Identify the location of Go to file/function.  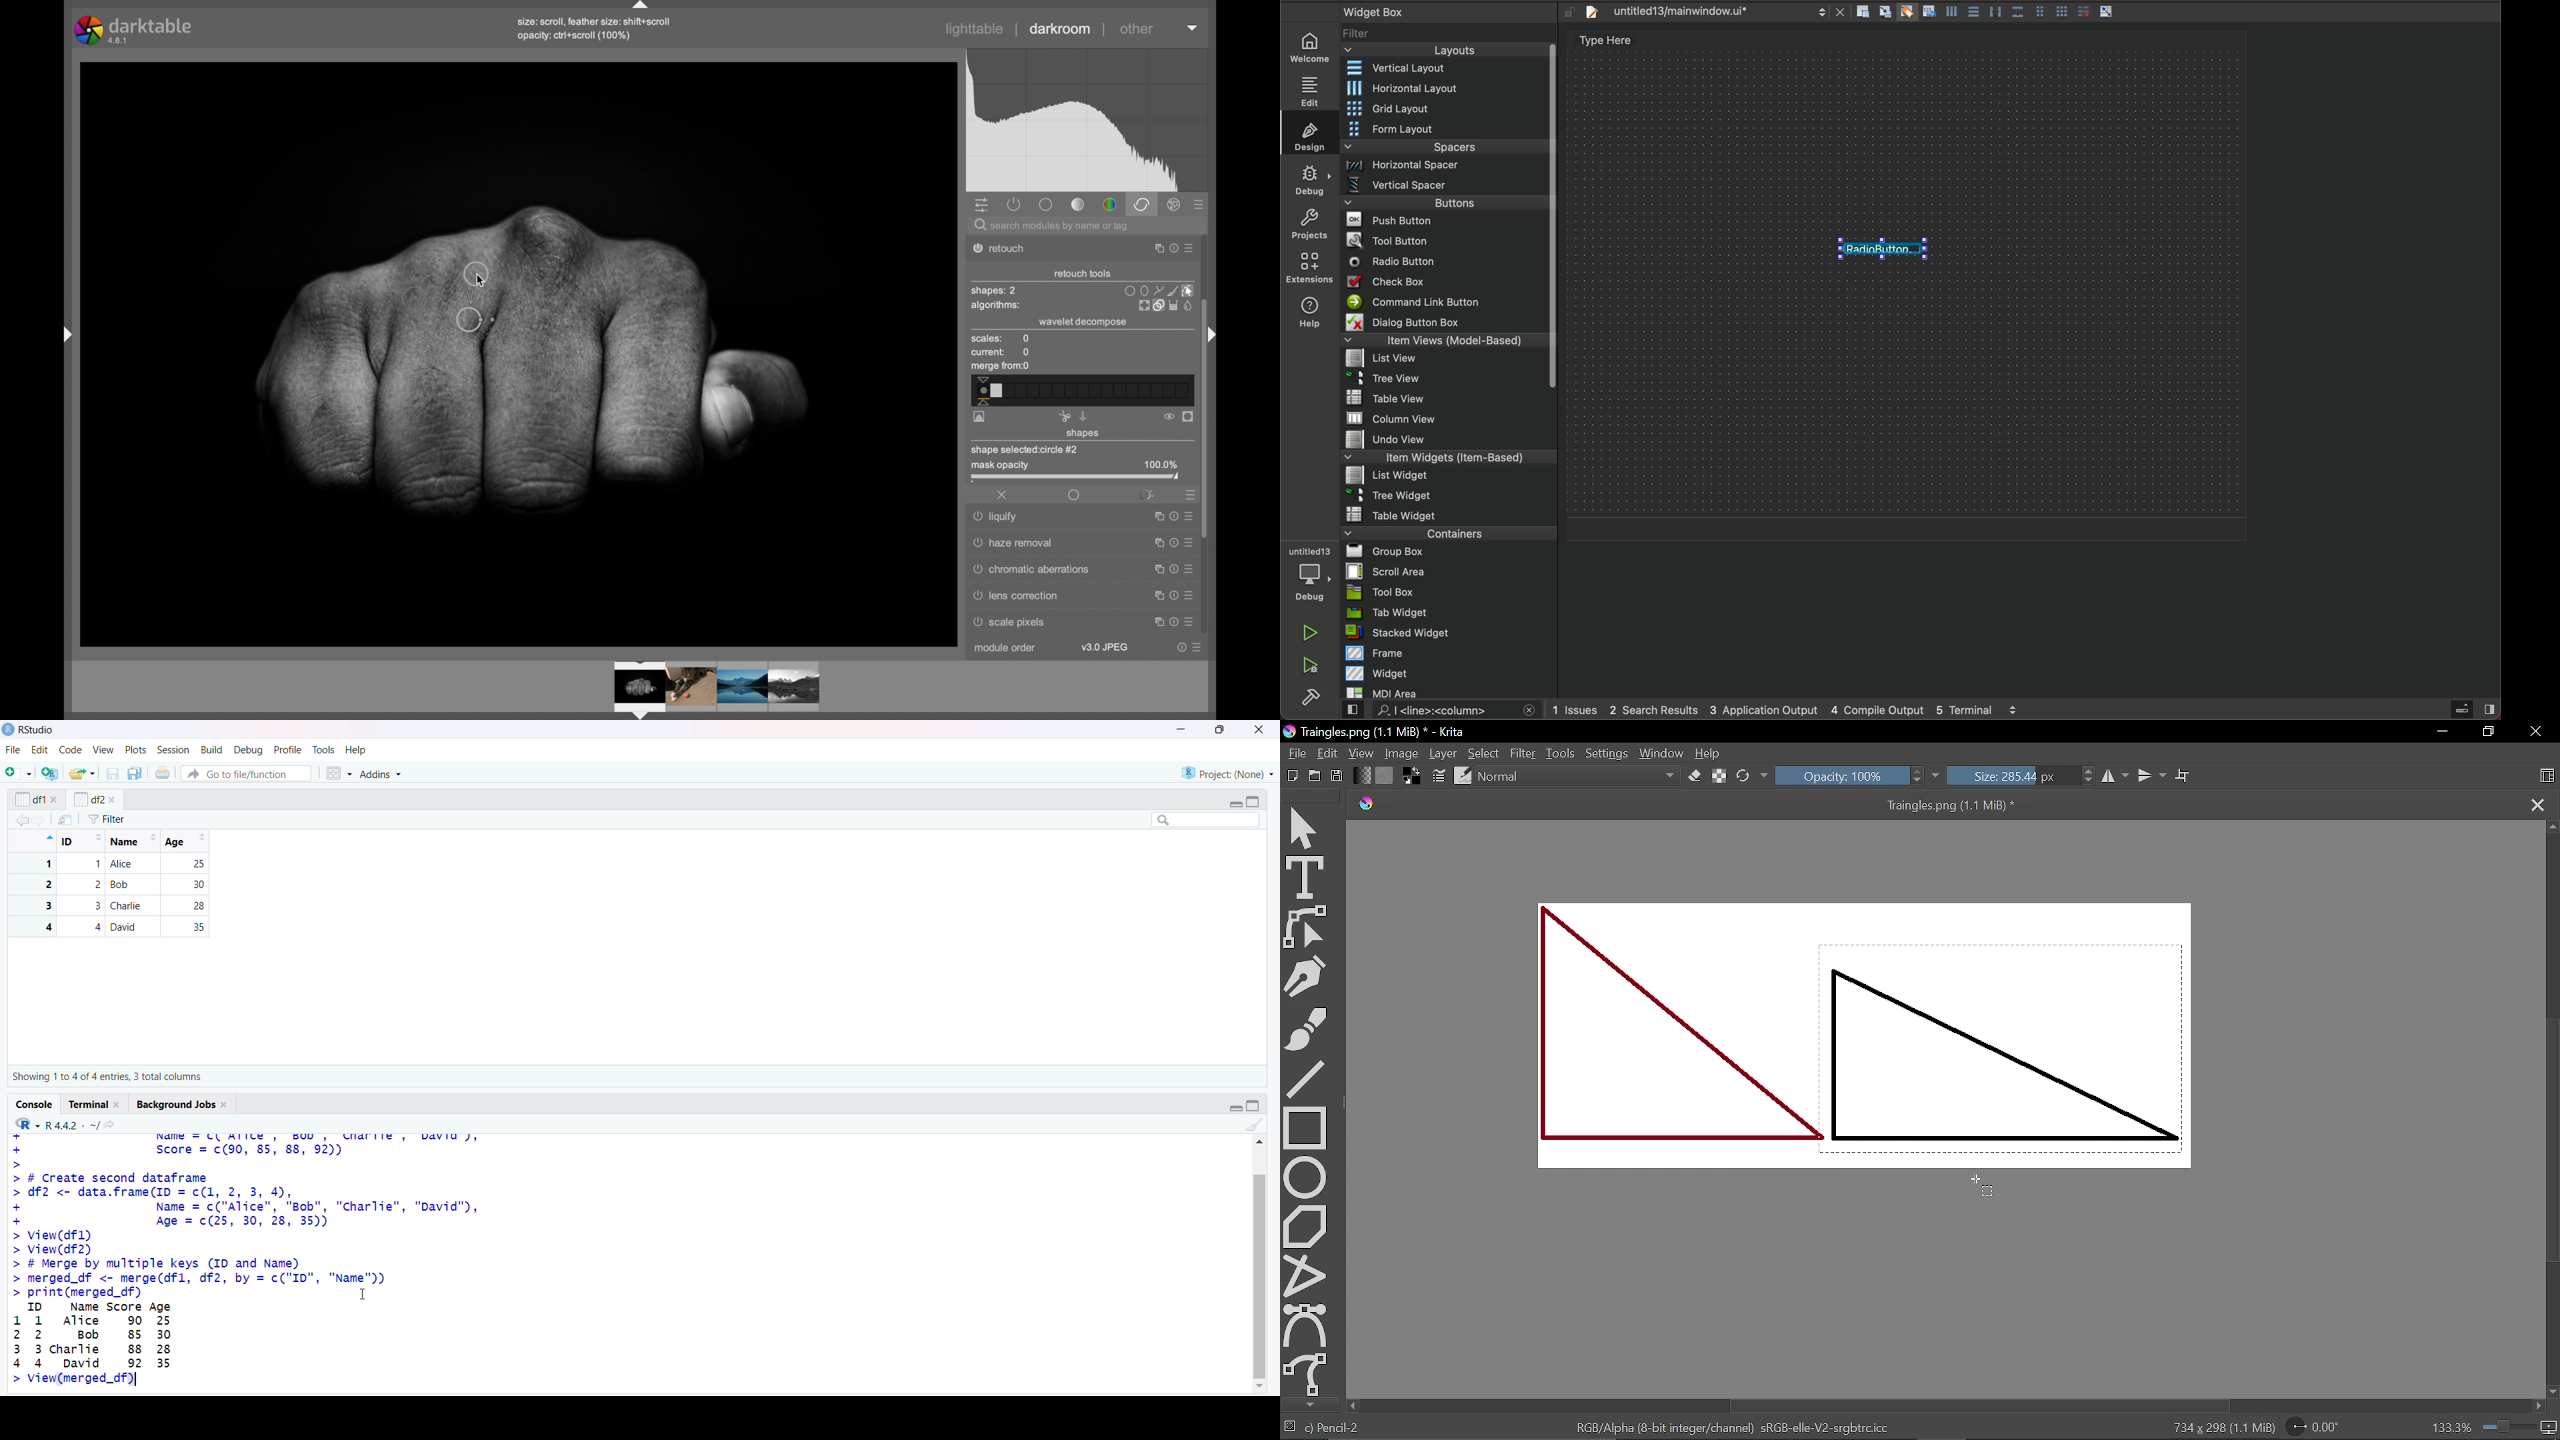
(247, 773).